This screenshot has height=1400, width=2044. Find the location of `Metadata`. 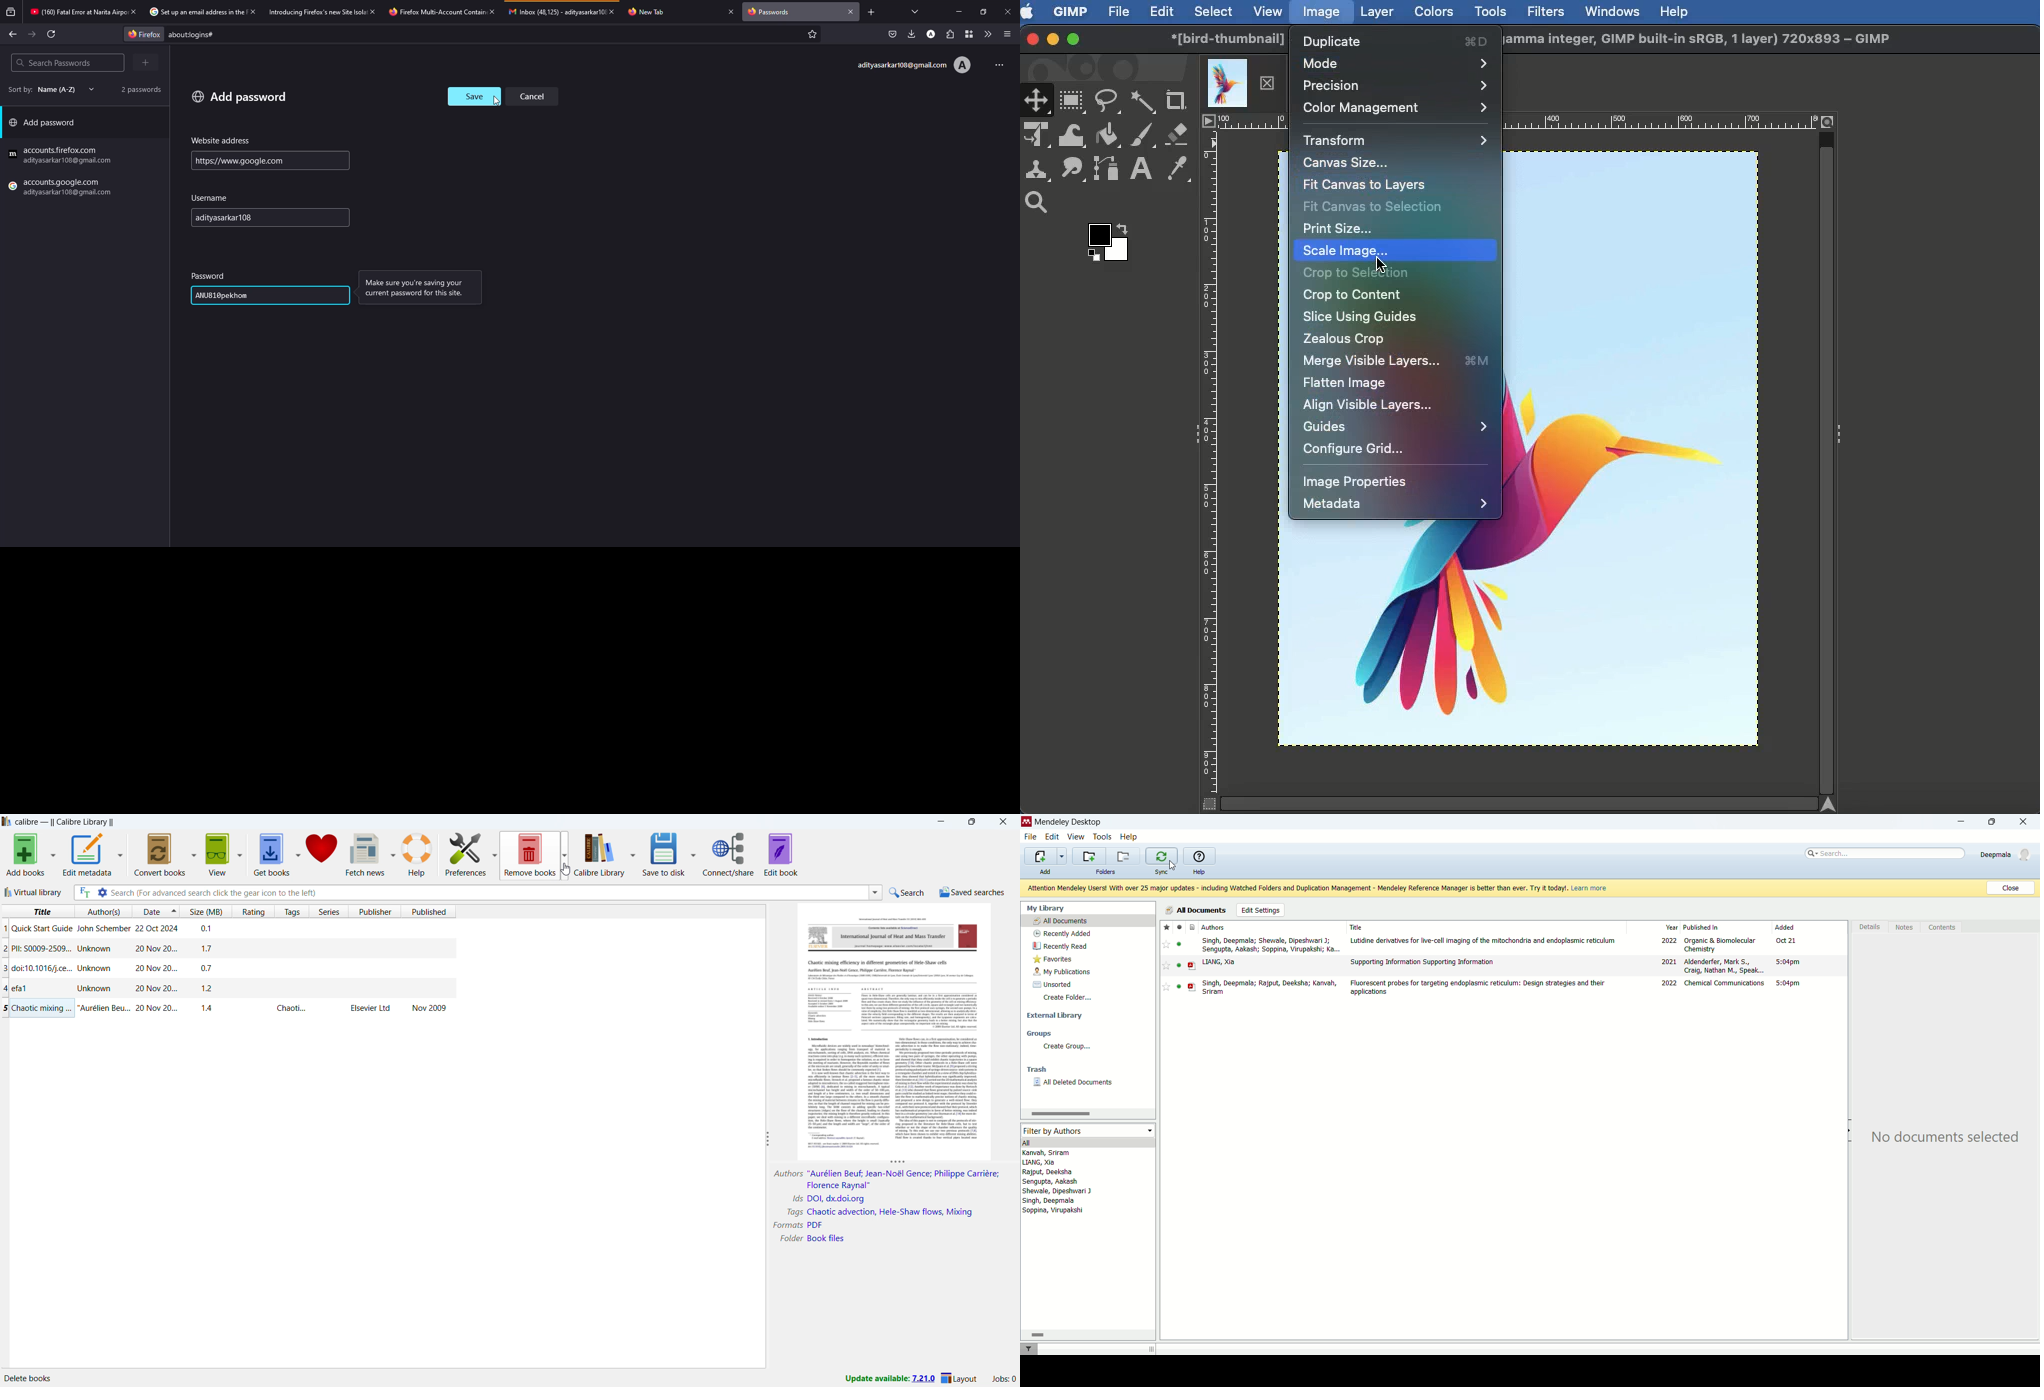

Metadata is located at coordinates (1398, 503).